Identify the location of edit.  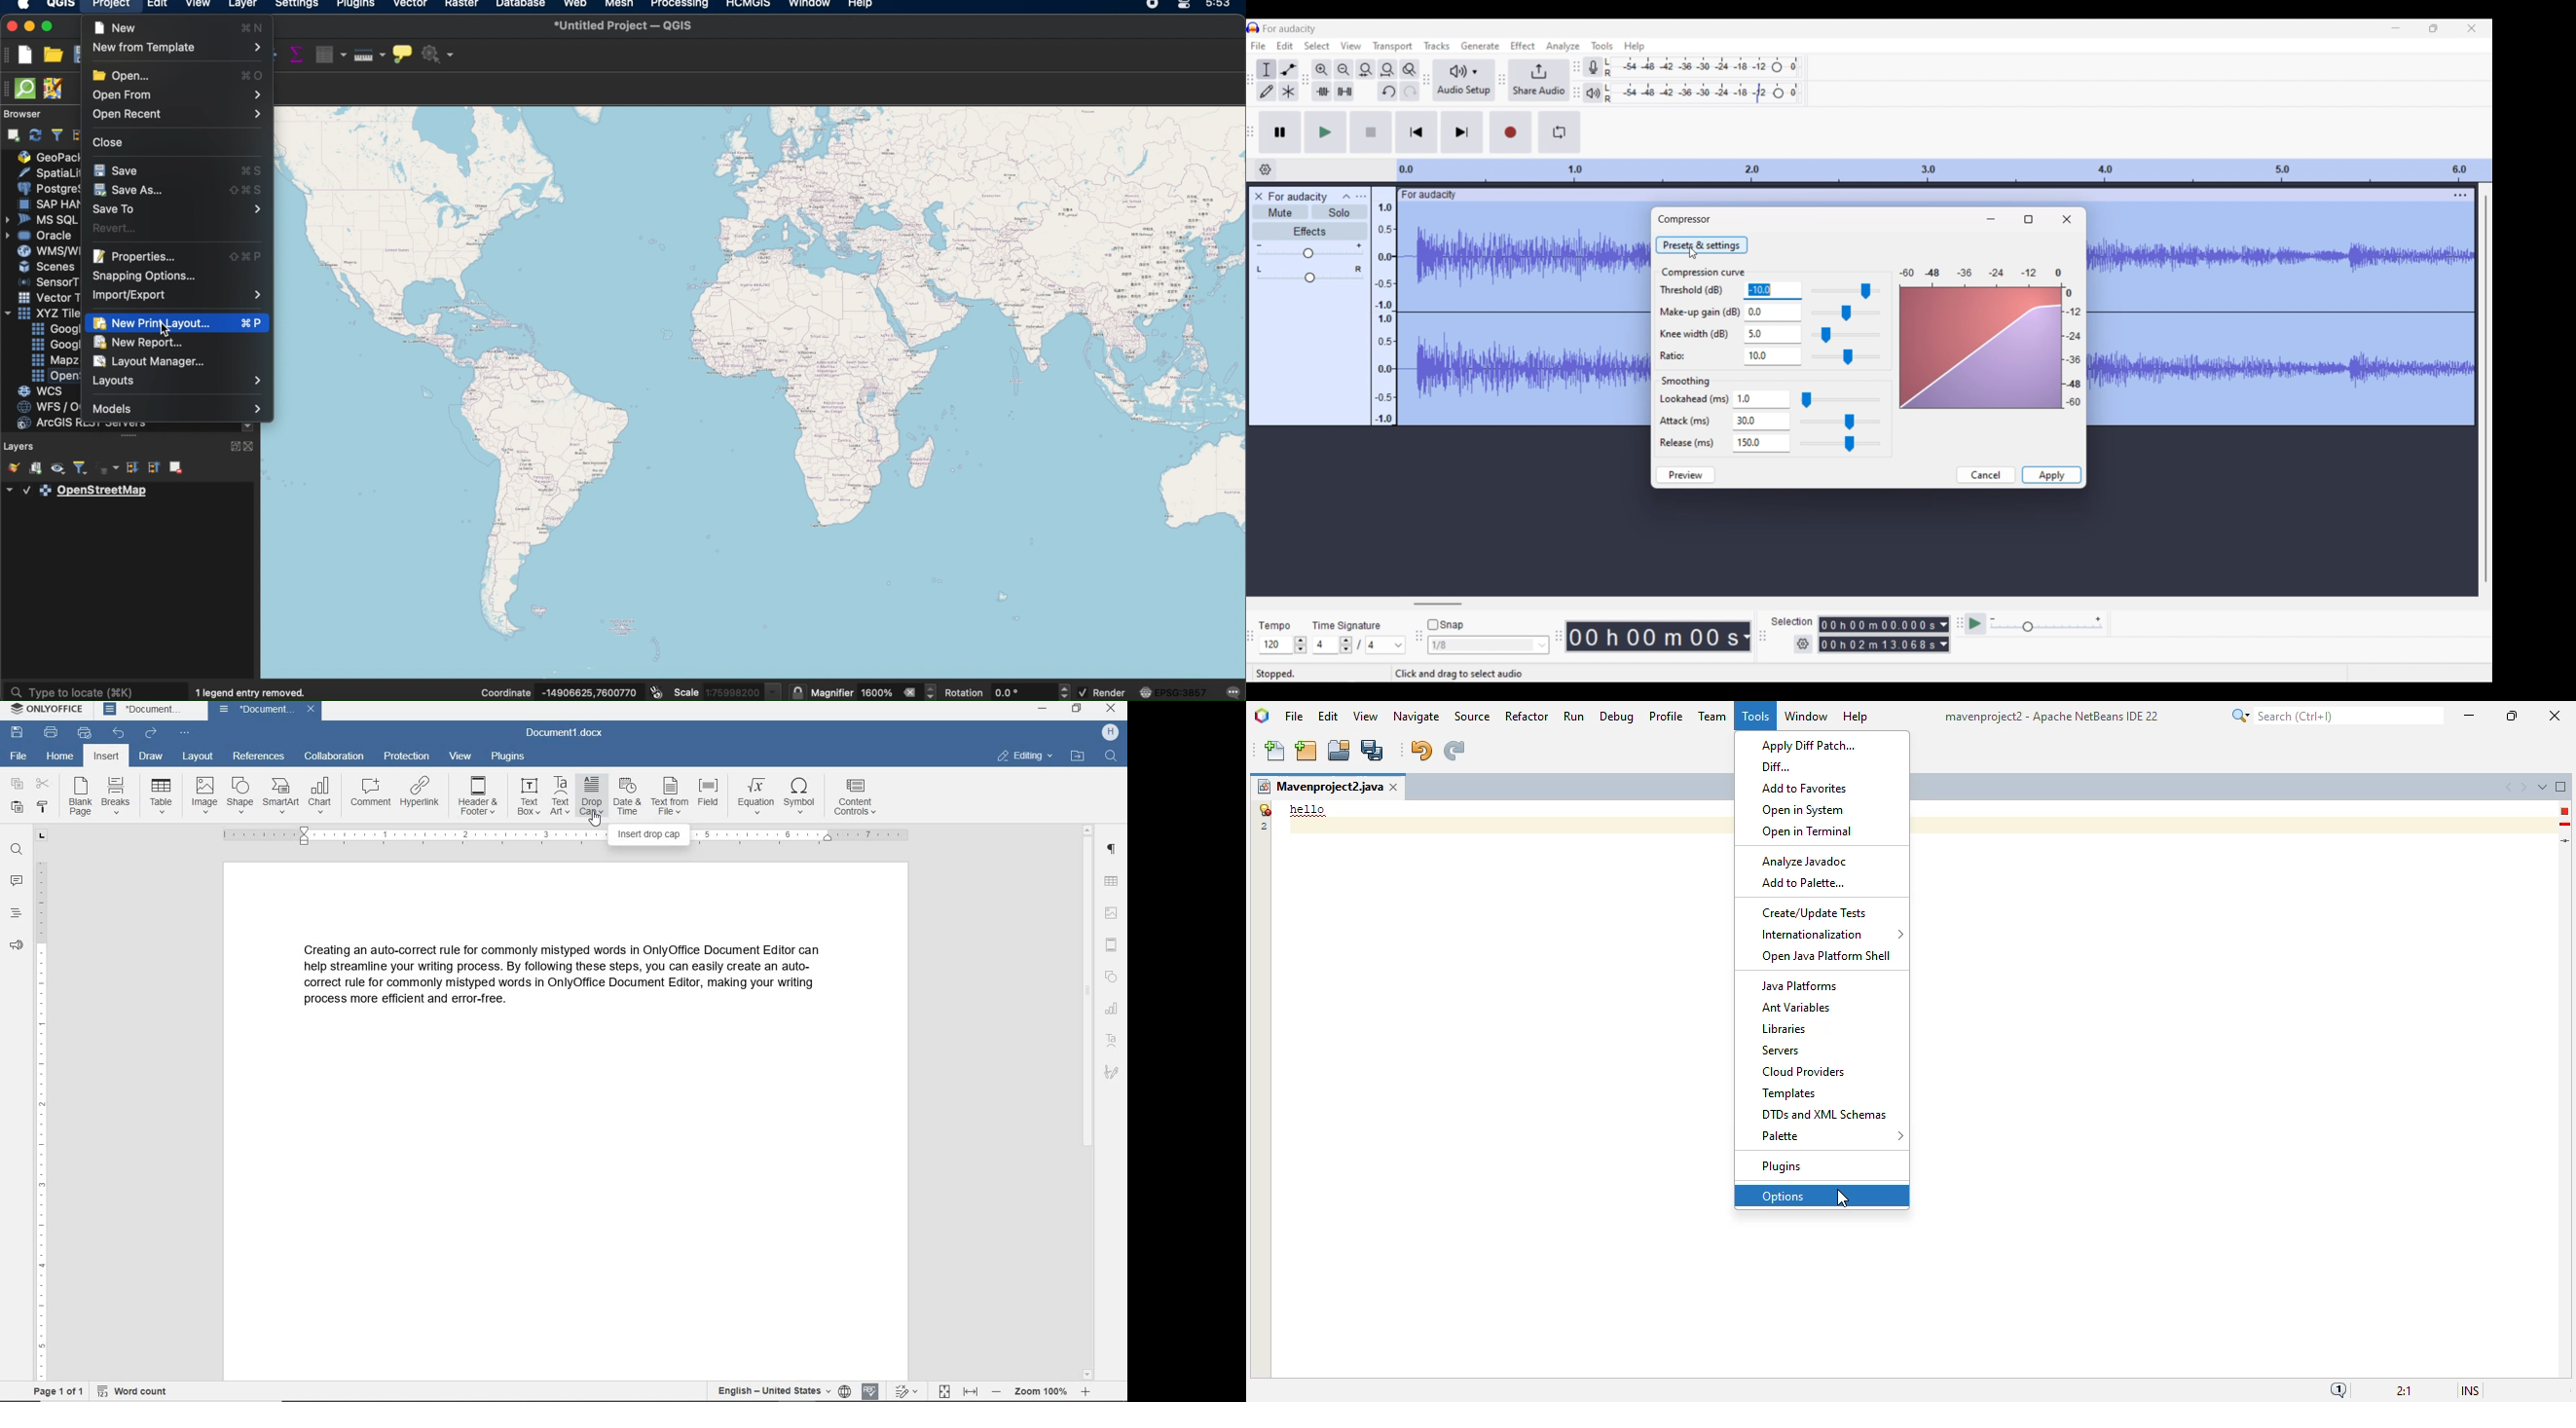
(158, 5).